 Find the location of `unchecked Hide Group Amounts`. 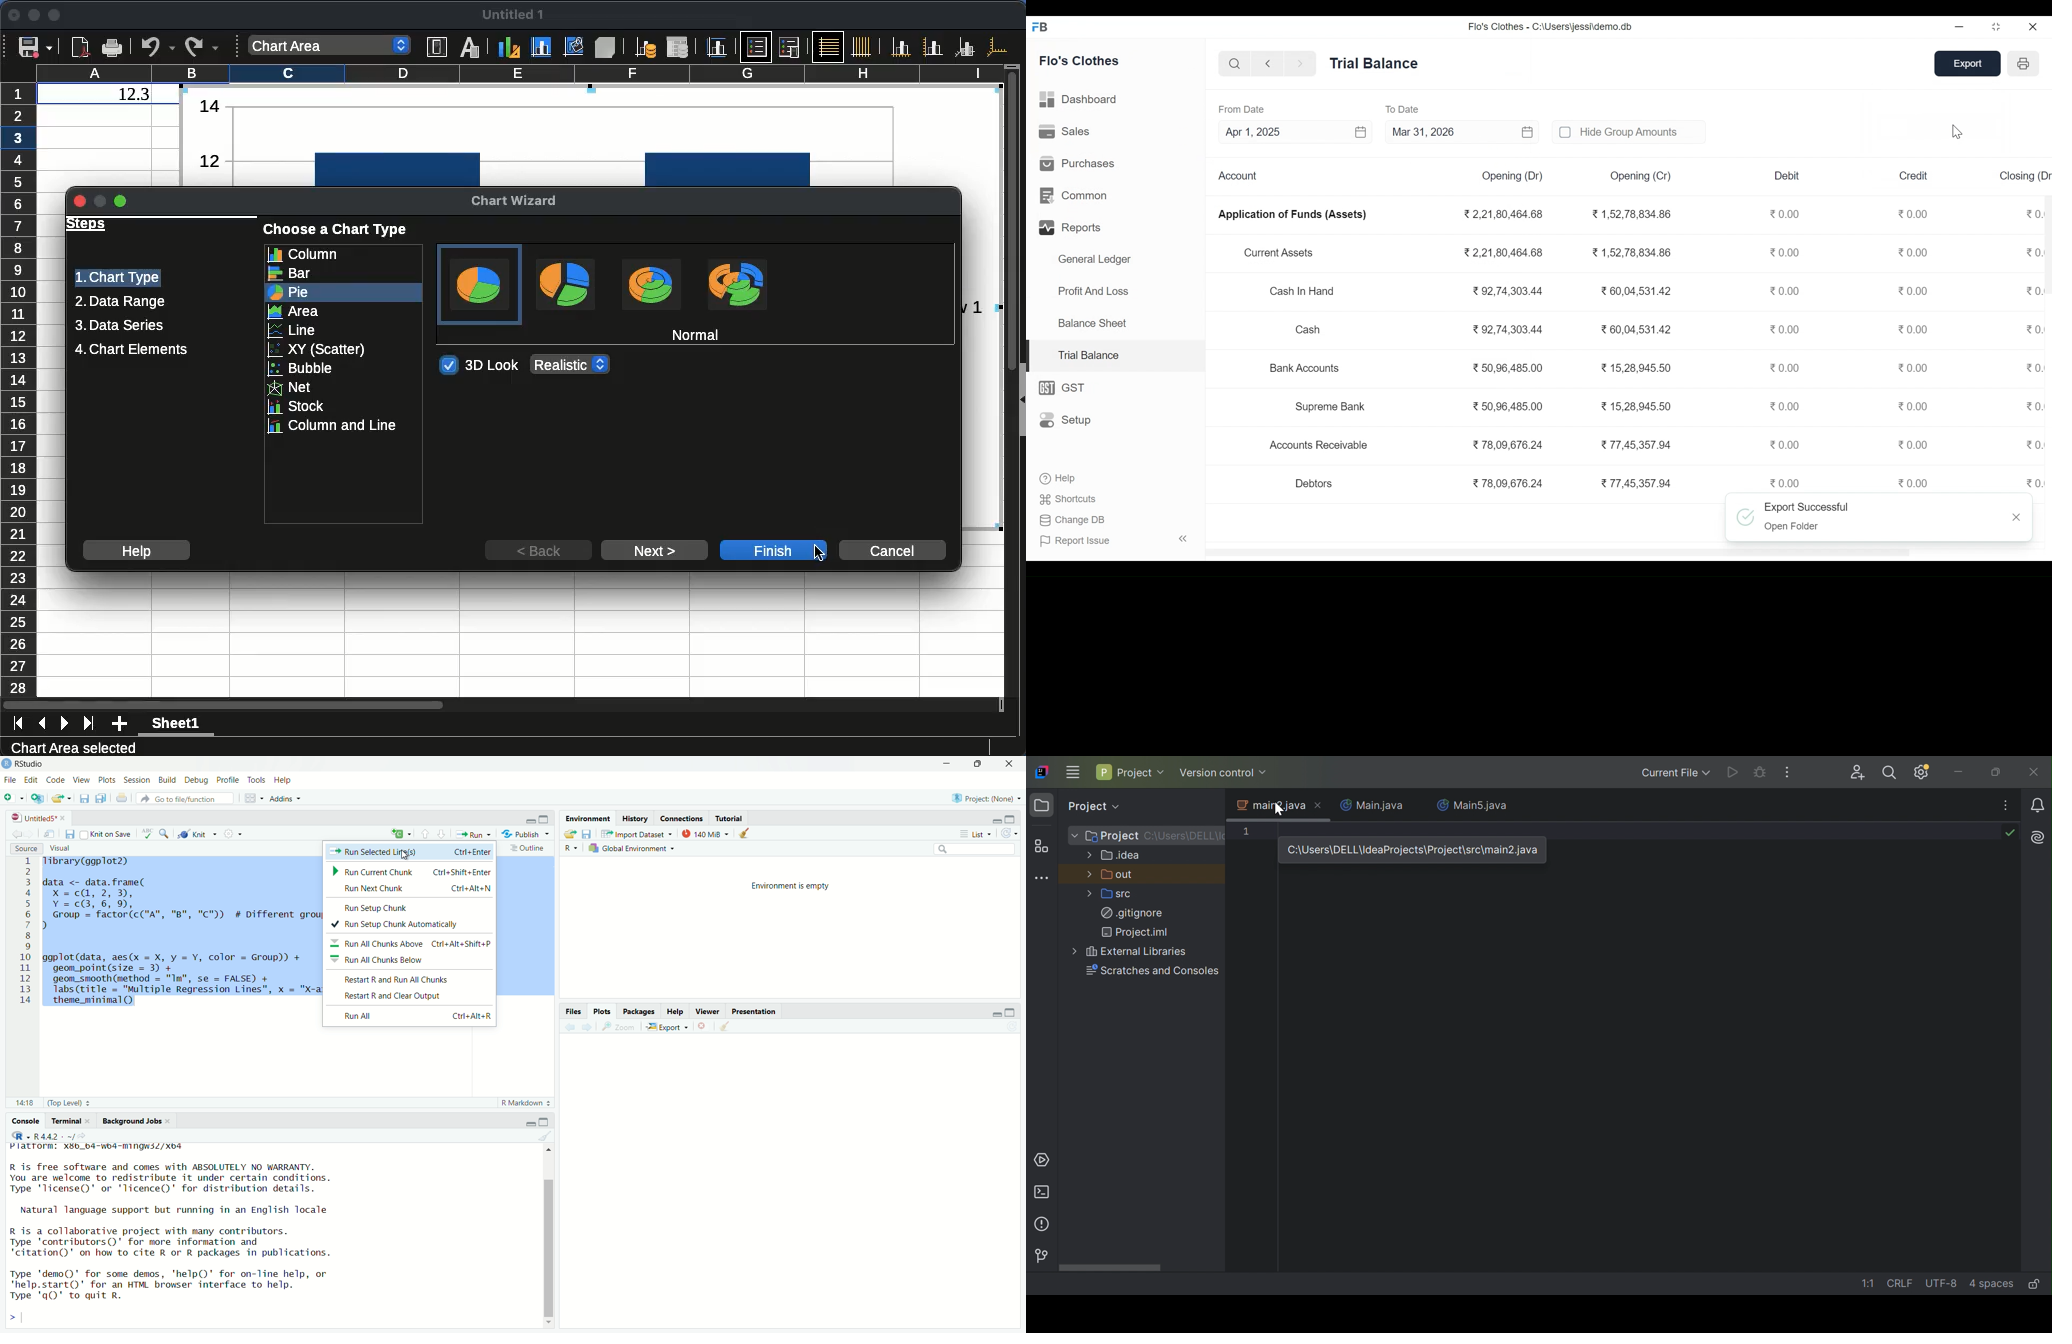

unchecked Hide Group Amounts is located at coordinates (1627, 131).